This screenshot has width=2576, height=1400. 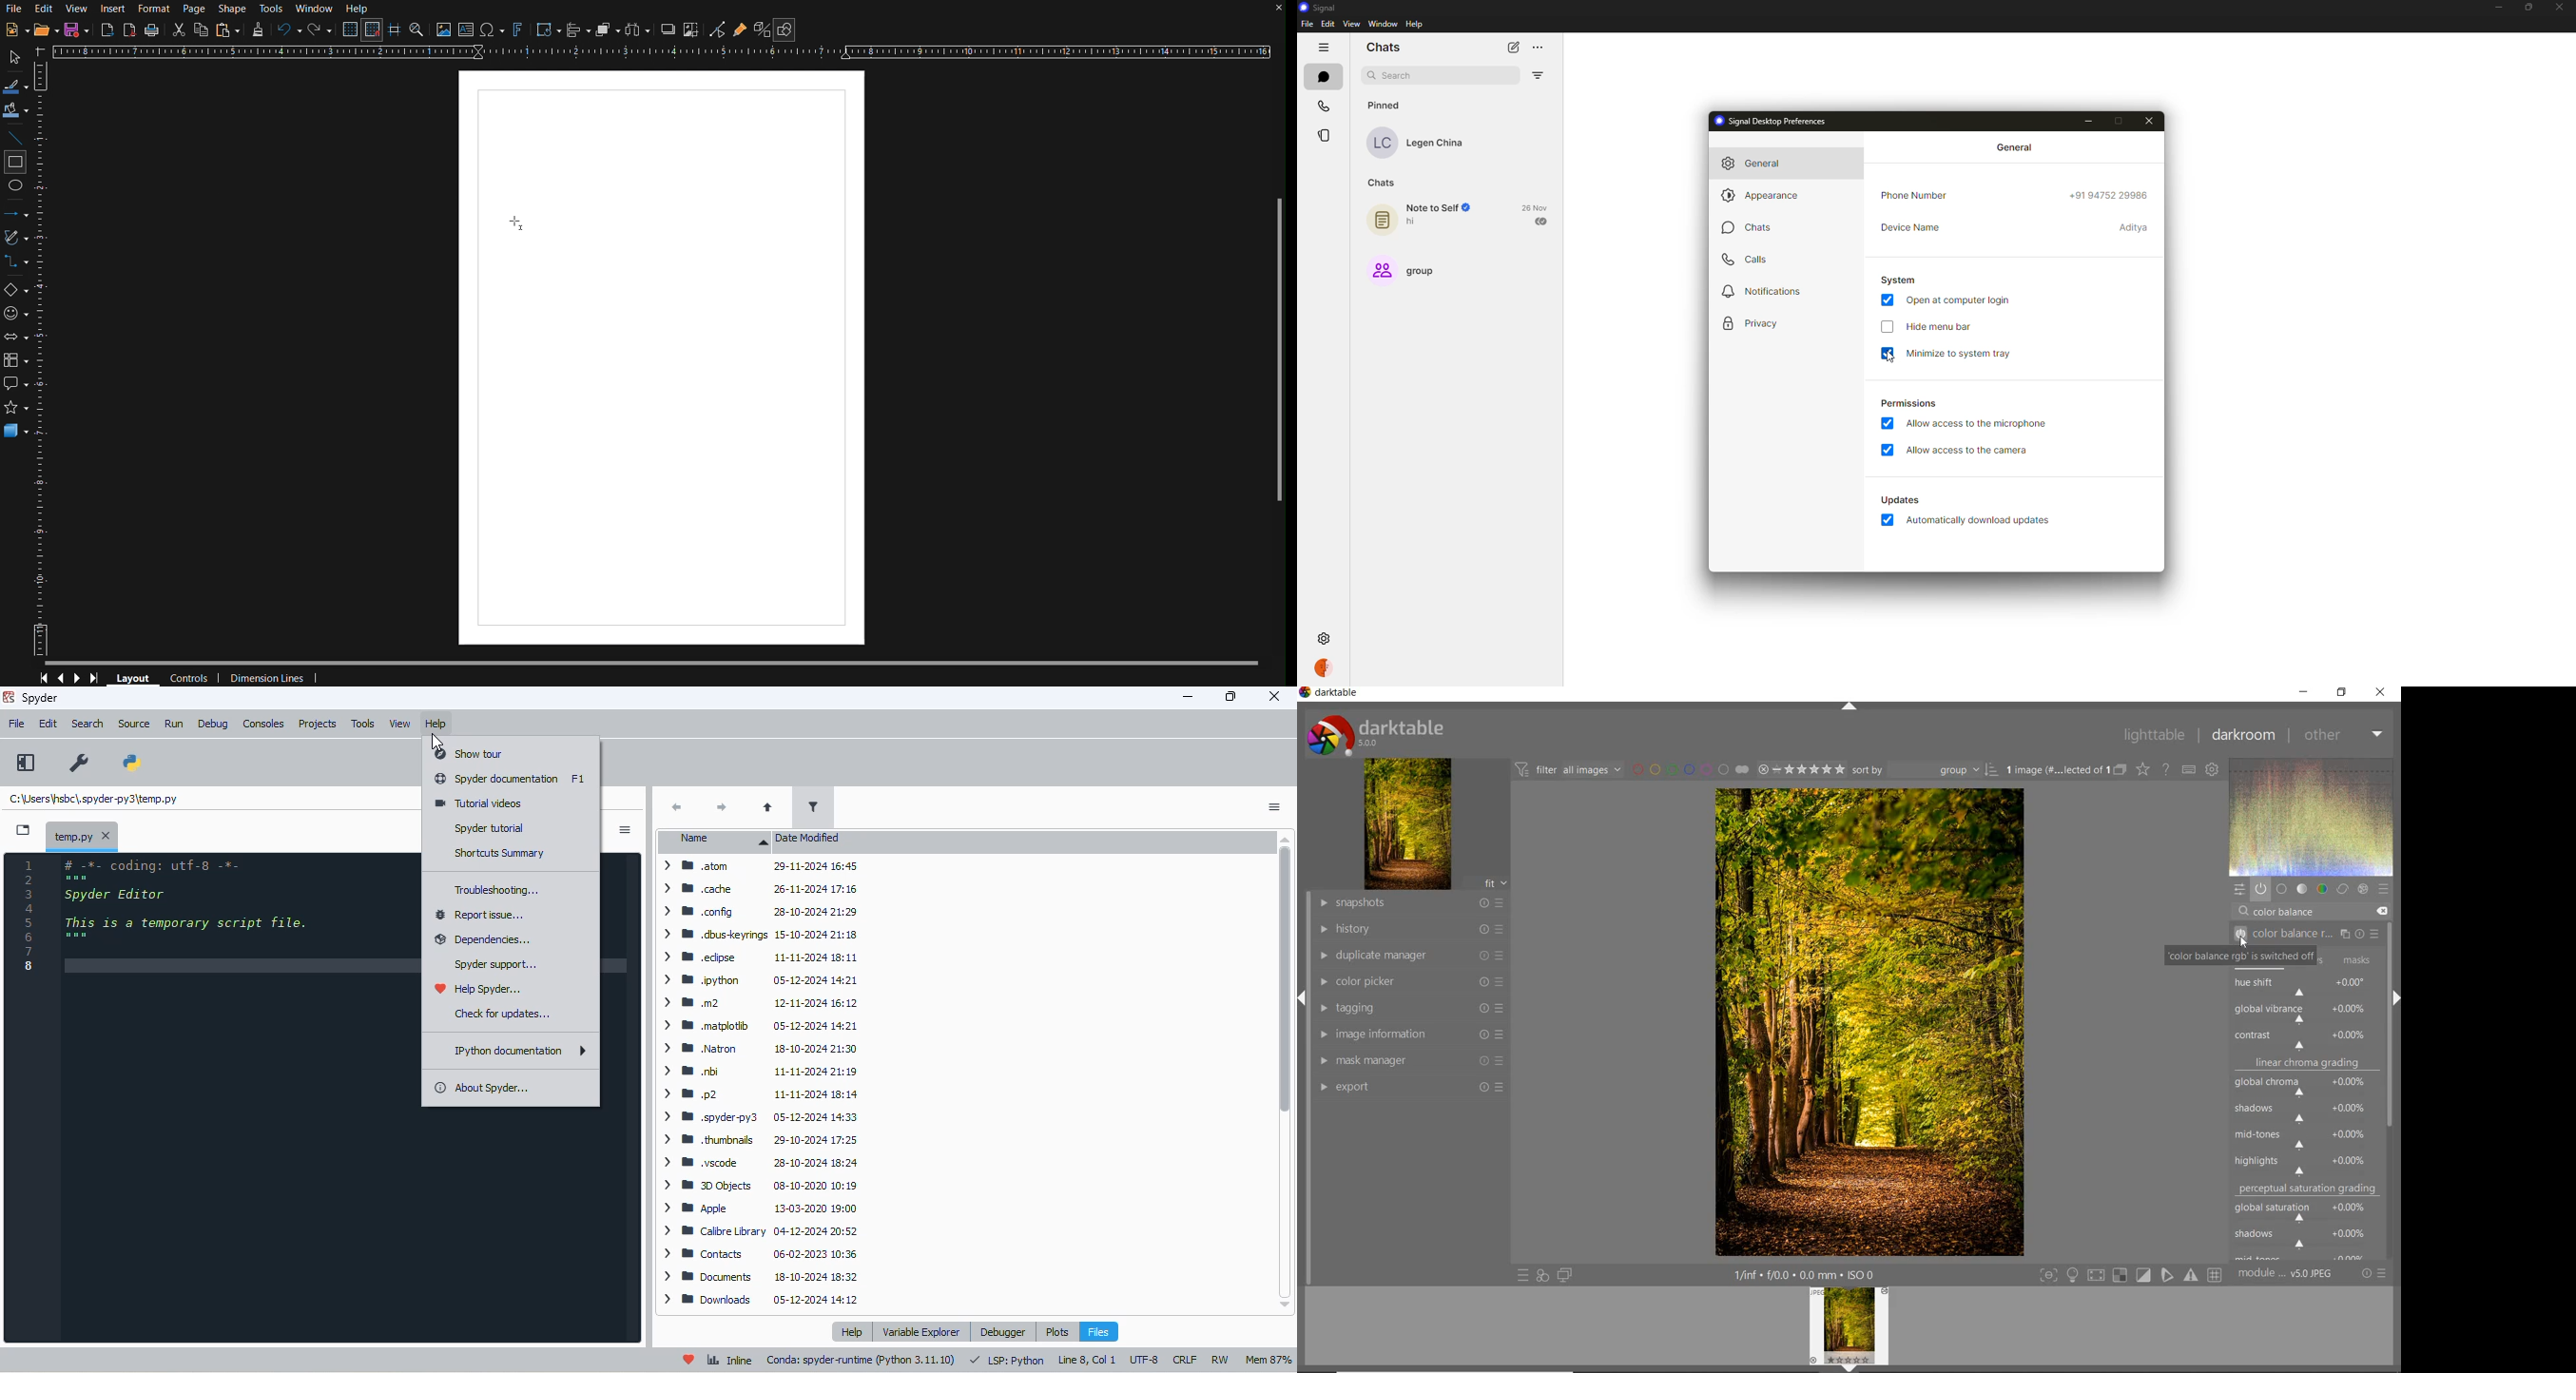 What do you see at coordinates (480, 989) in the screenshot?
I see `help spyder` at bounding box center [480, 989].